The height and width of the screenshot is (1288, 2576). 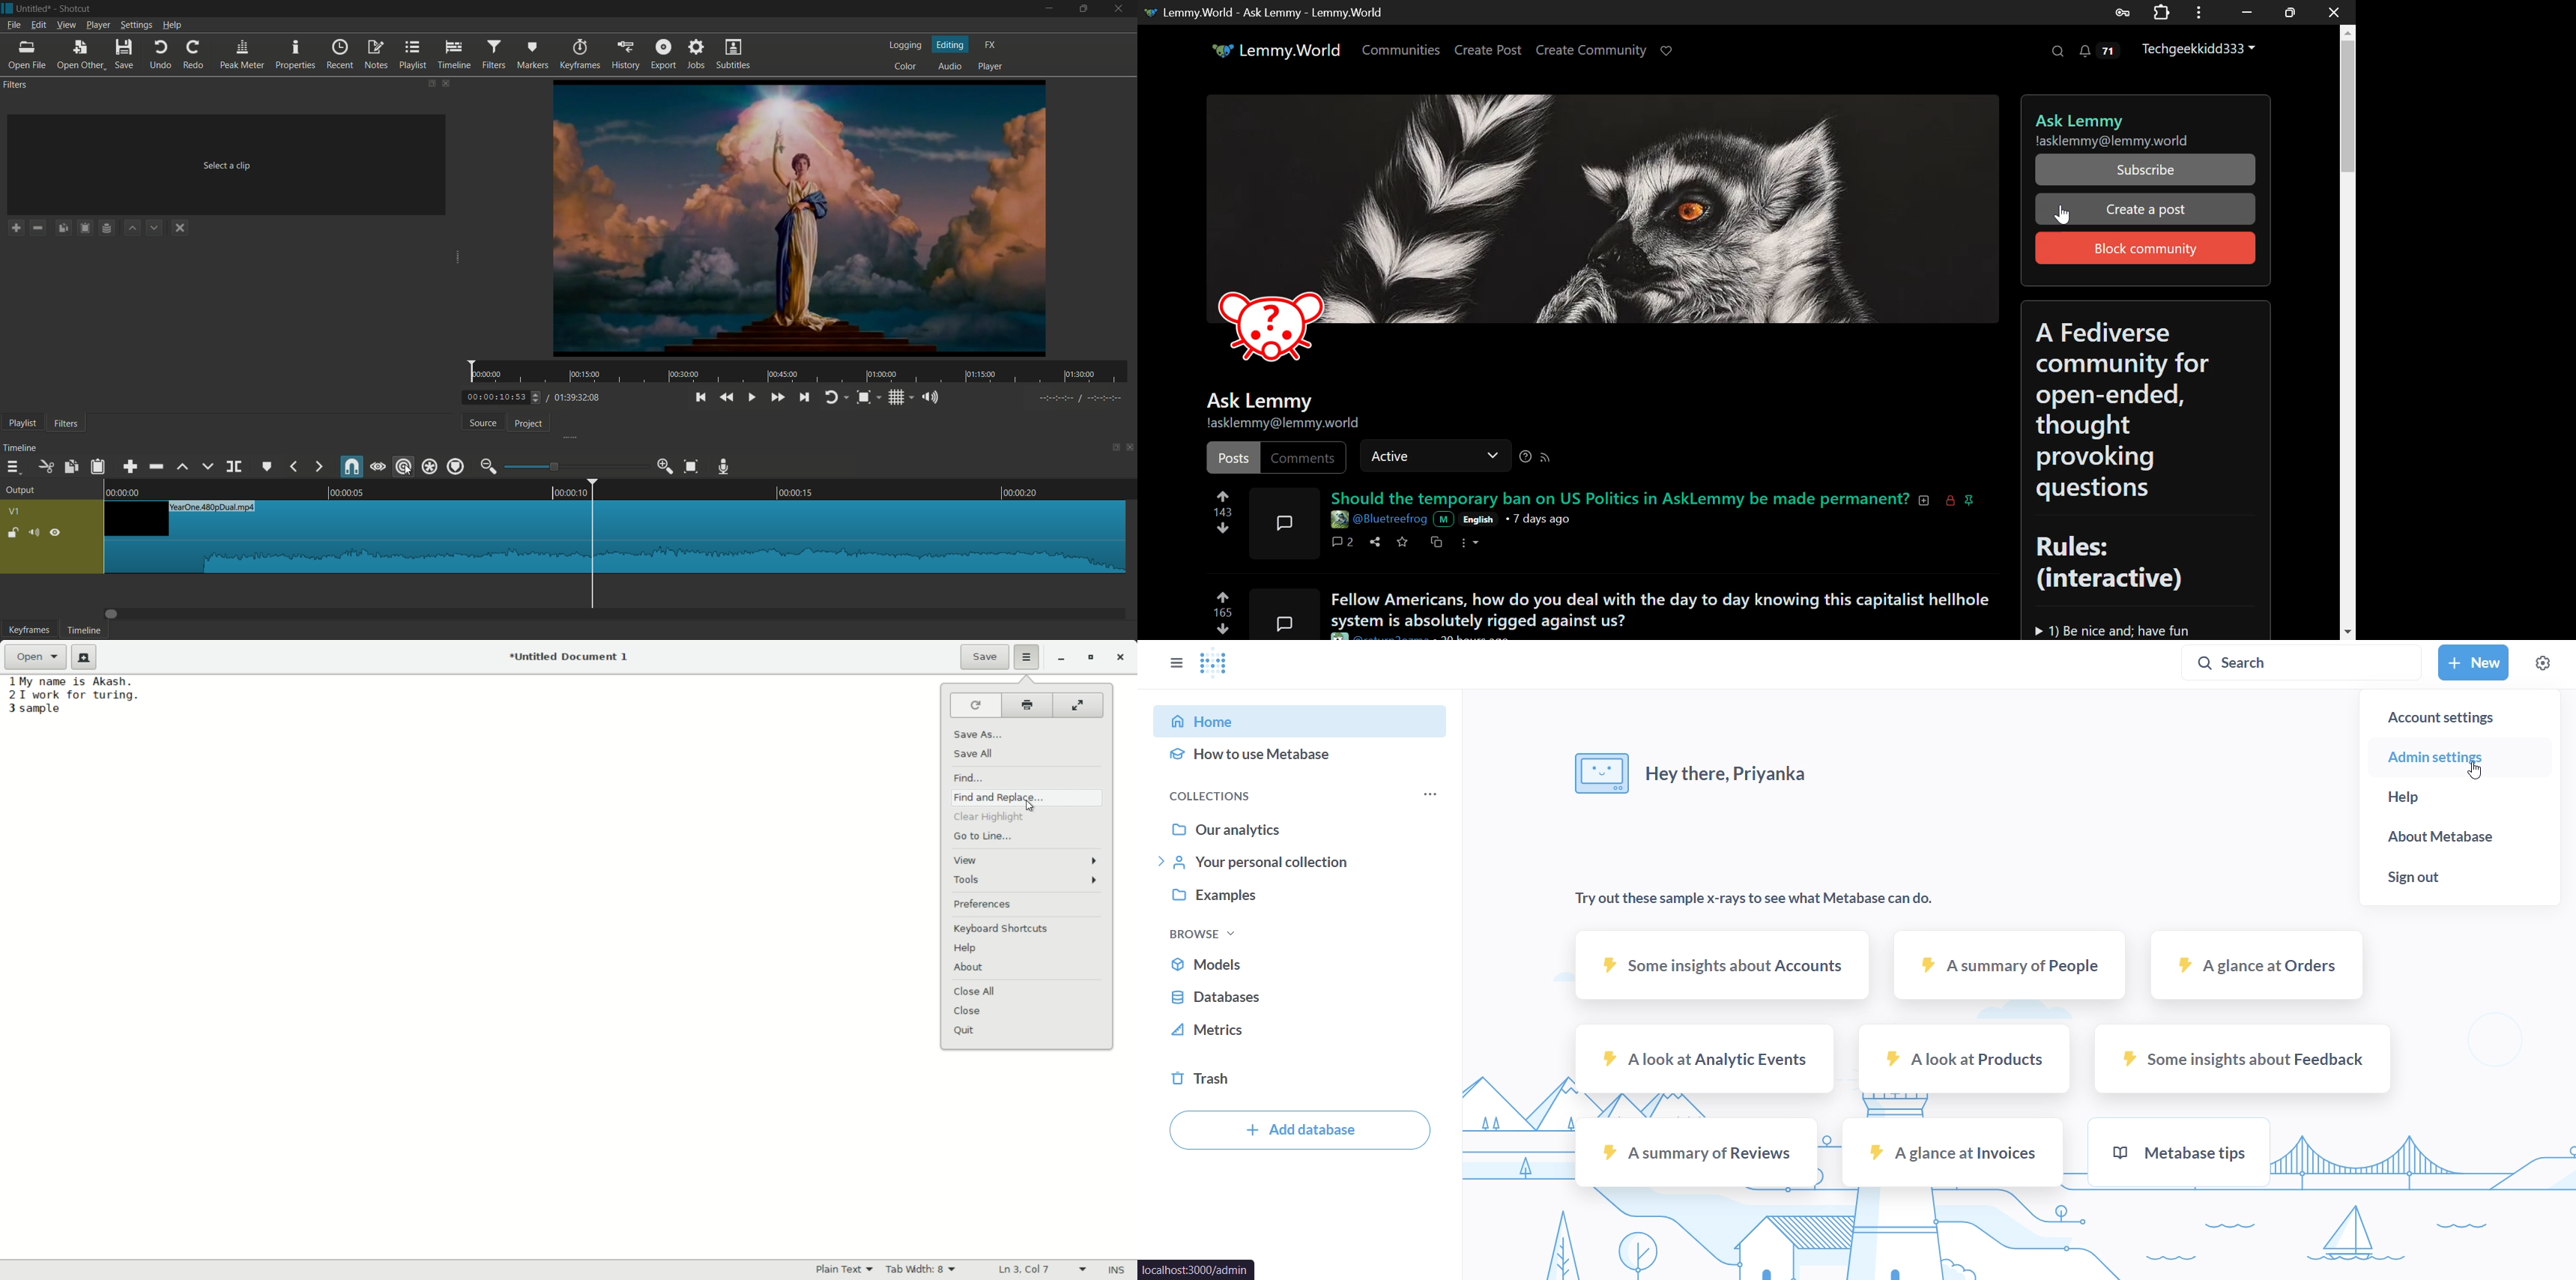 What do you see at coordinates (1479, 518) in the screenshot?
I see `English` at bounding box center [1479, 518].